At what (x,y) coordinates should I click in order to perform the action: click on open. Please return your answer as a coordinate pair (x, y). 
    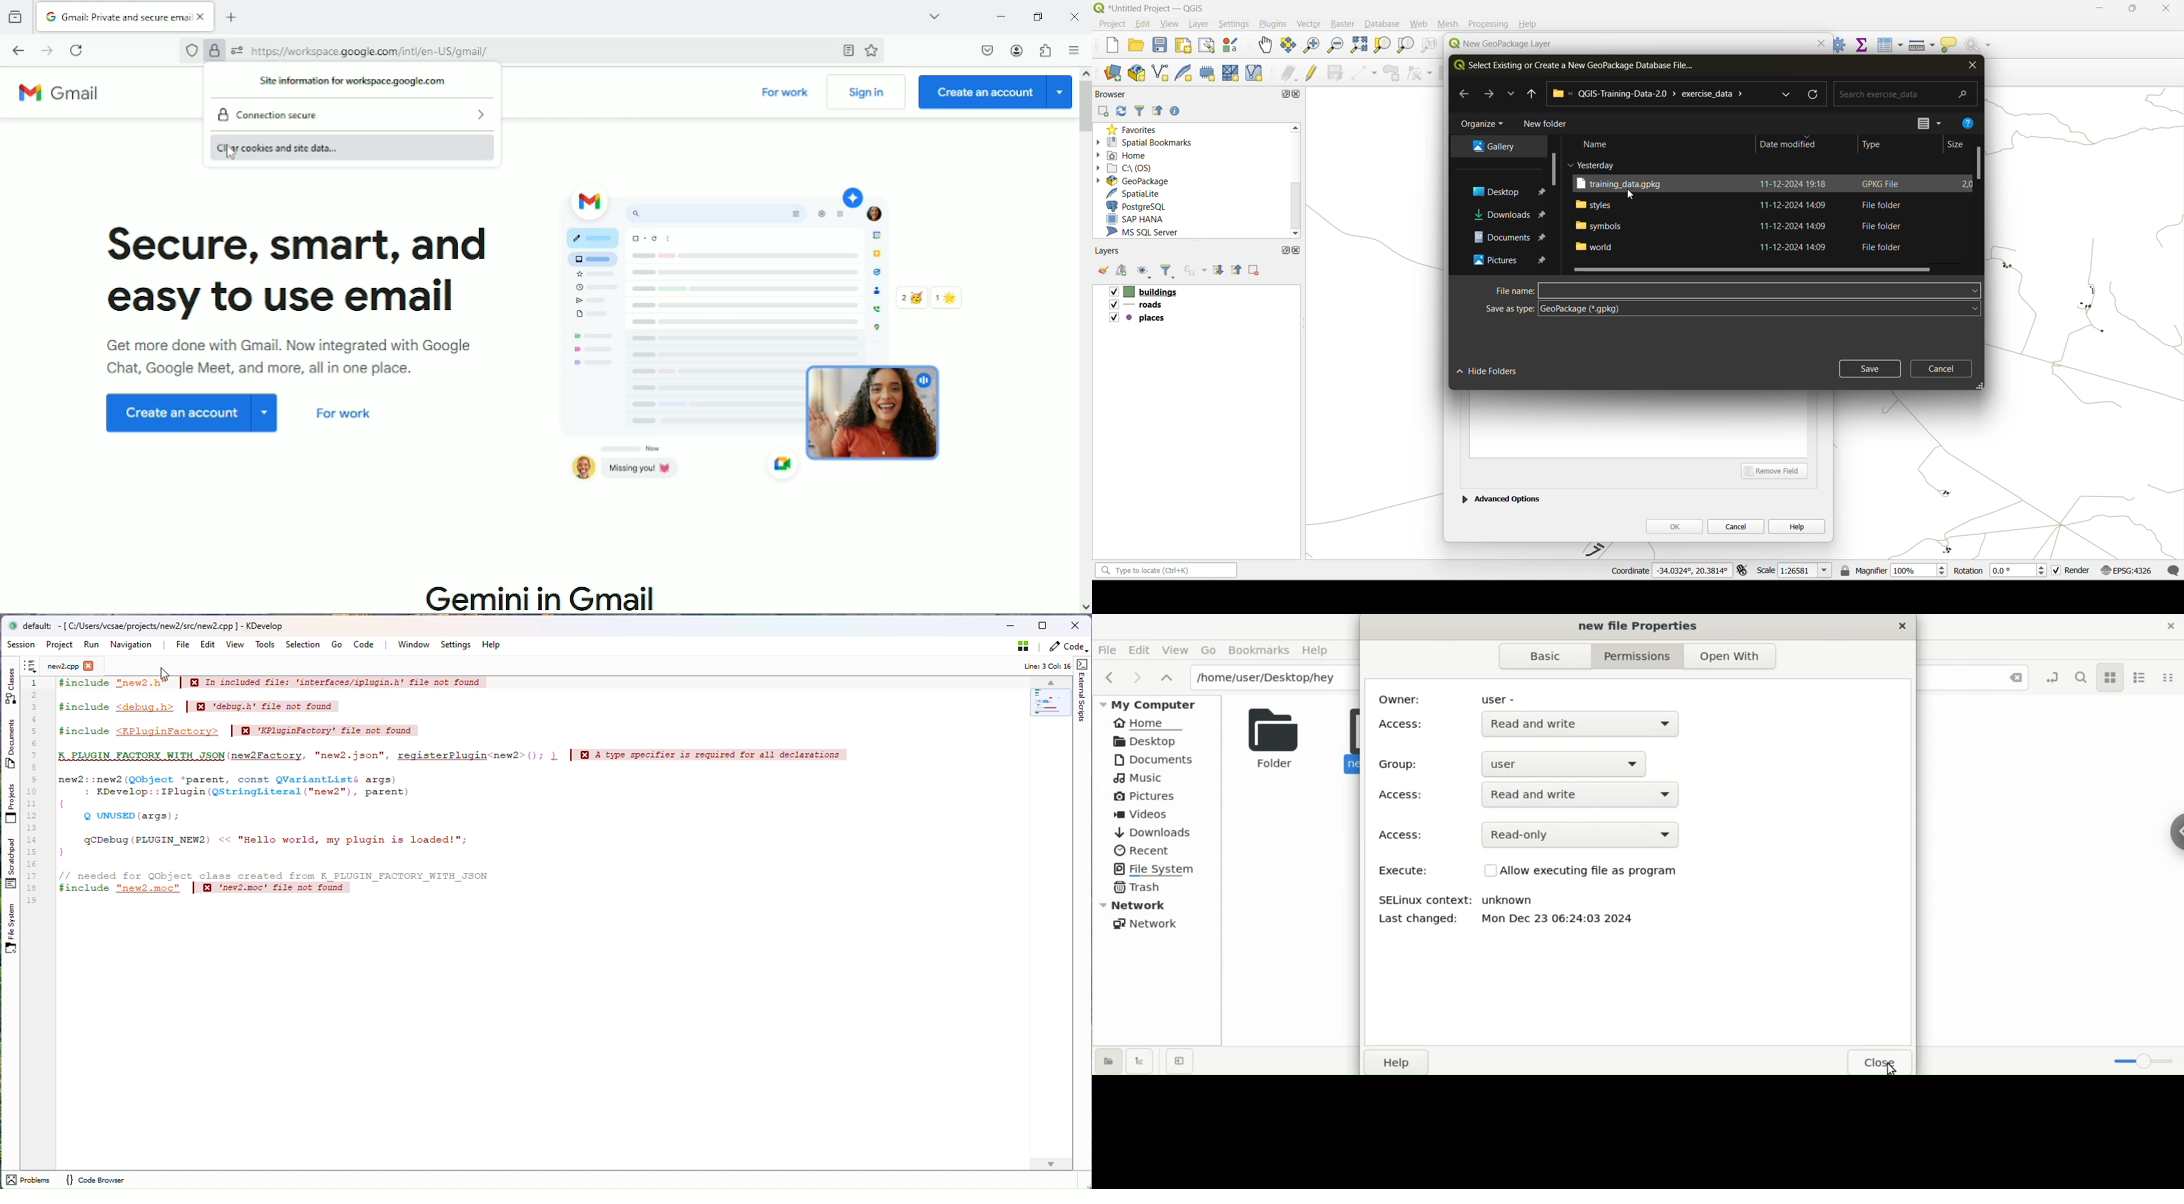
    Looking at the image, I should click on (1137, 47).